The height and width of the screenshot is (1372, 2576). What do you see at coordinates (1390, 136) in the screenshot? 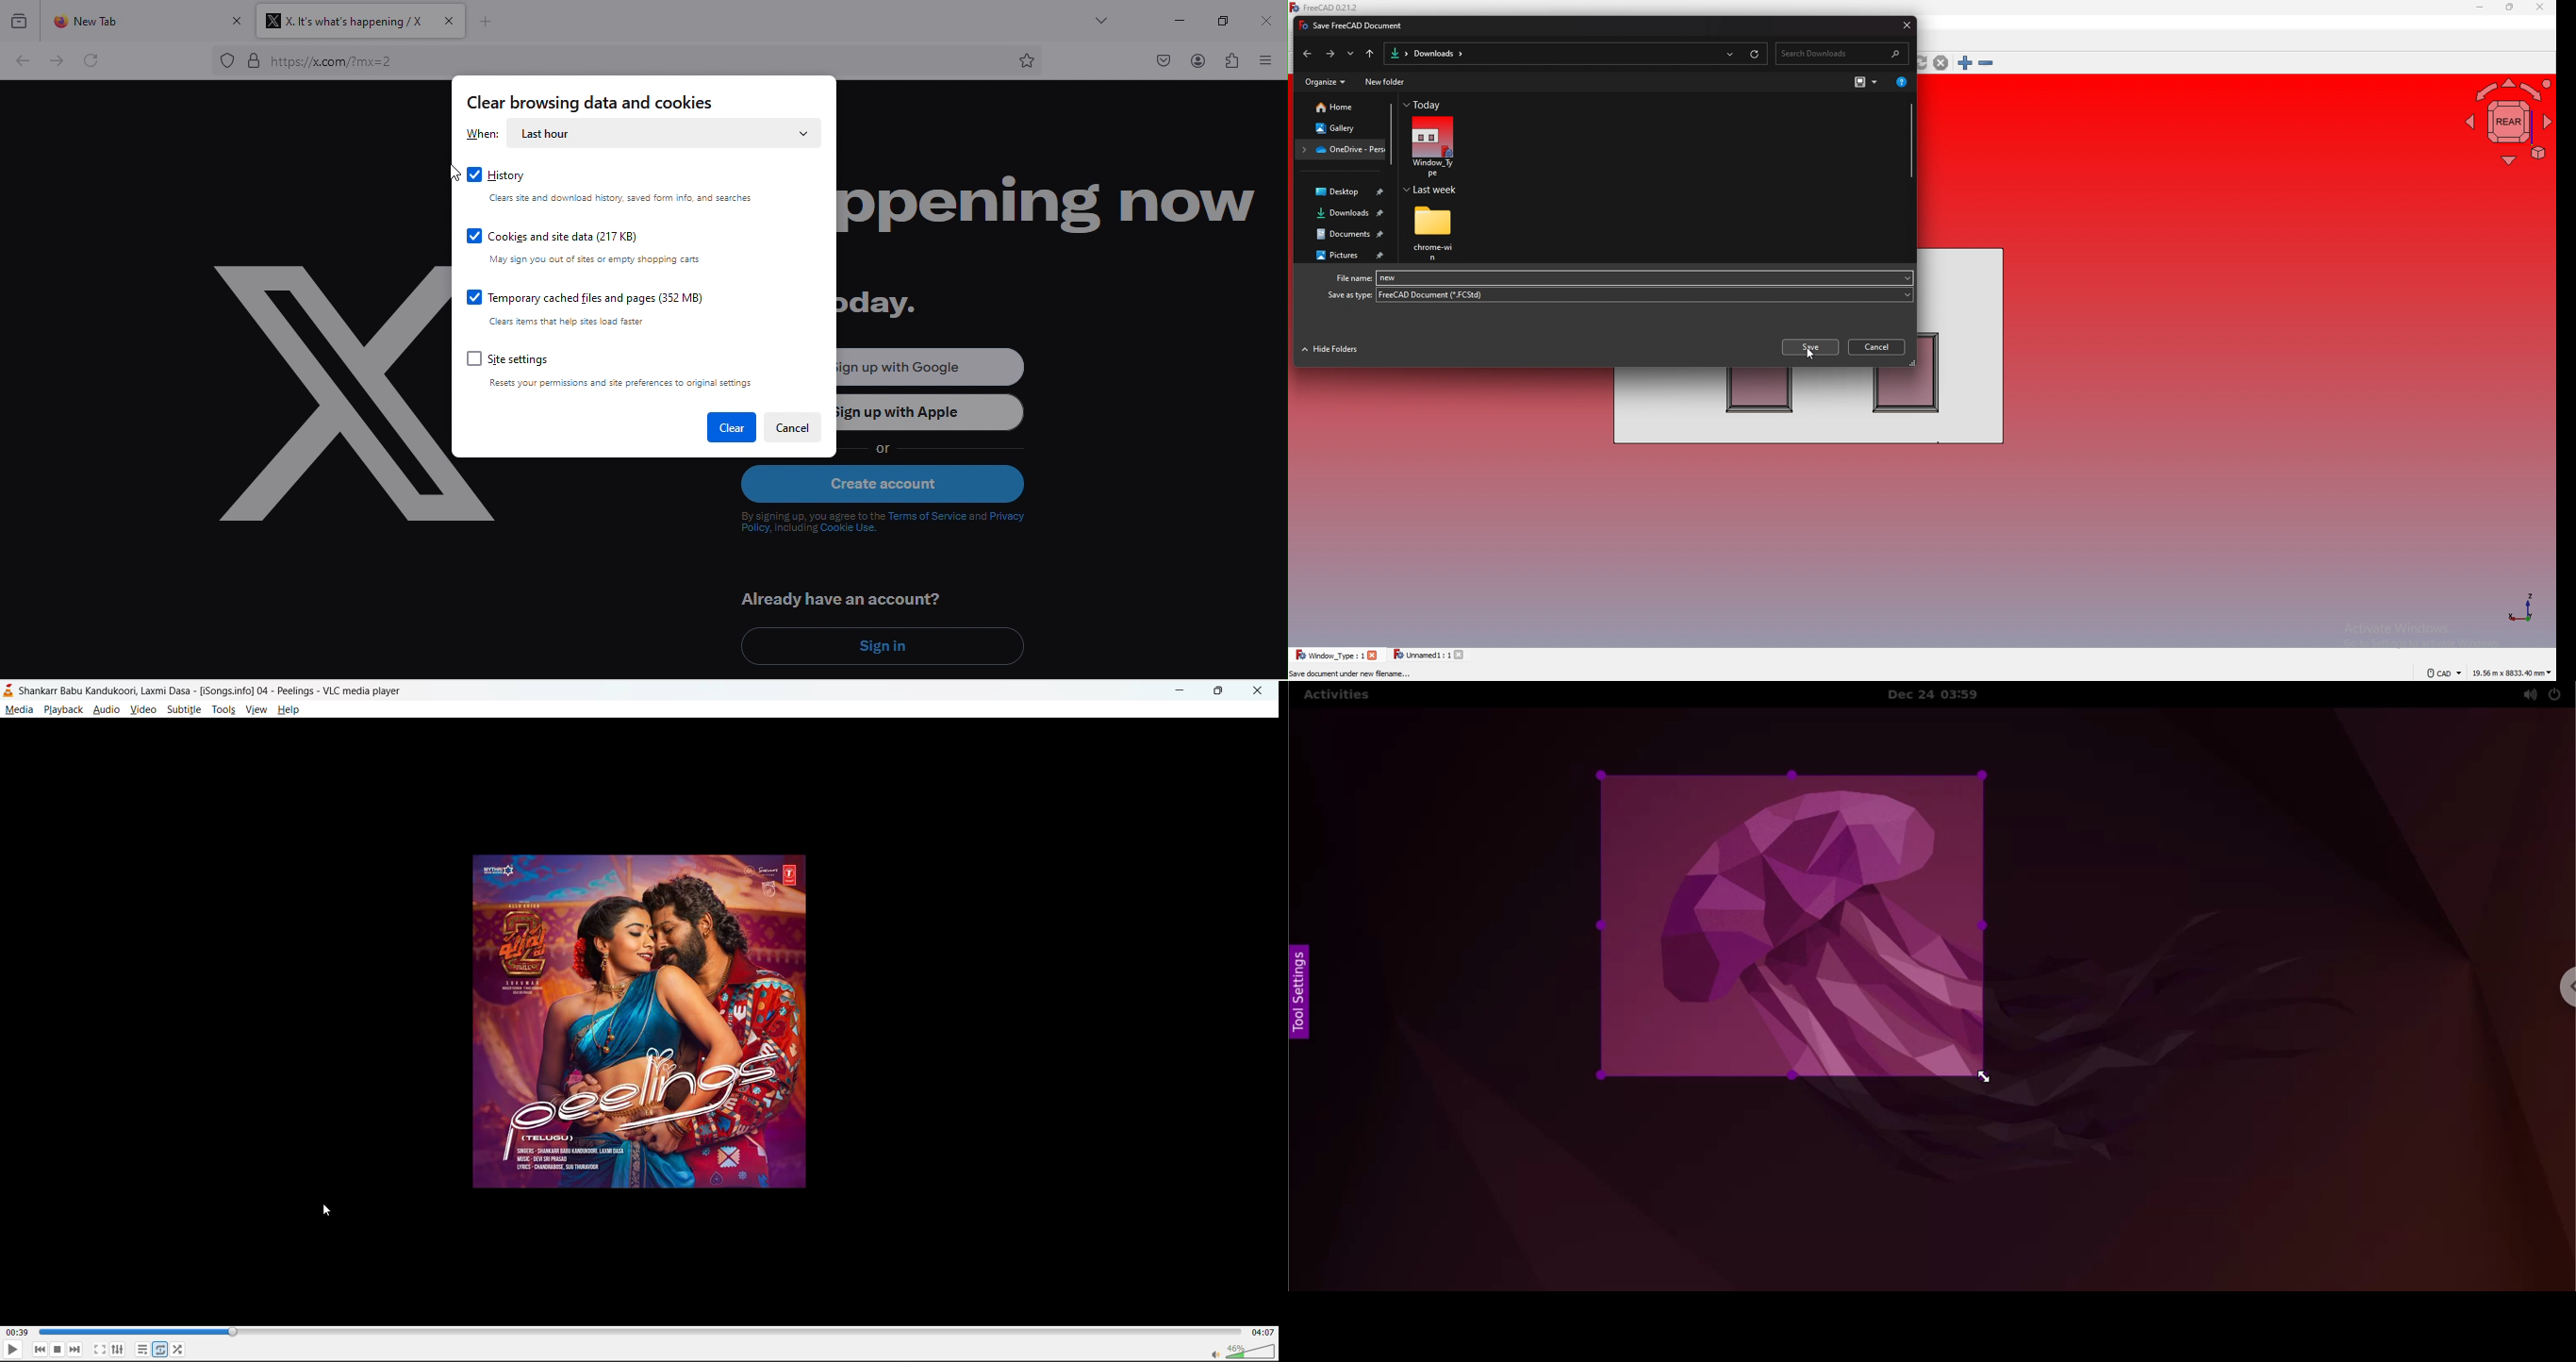
I see `scroll bar` at bounding box center [1390, 136].